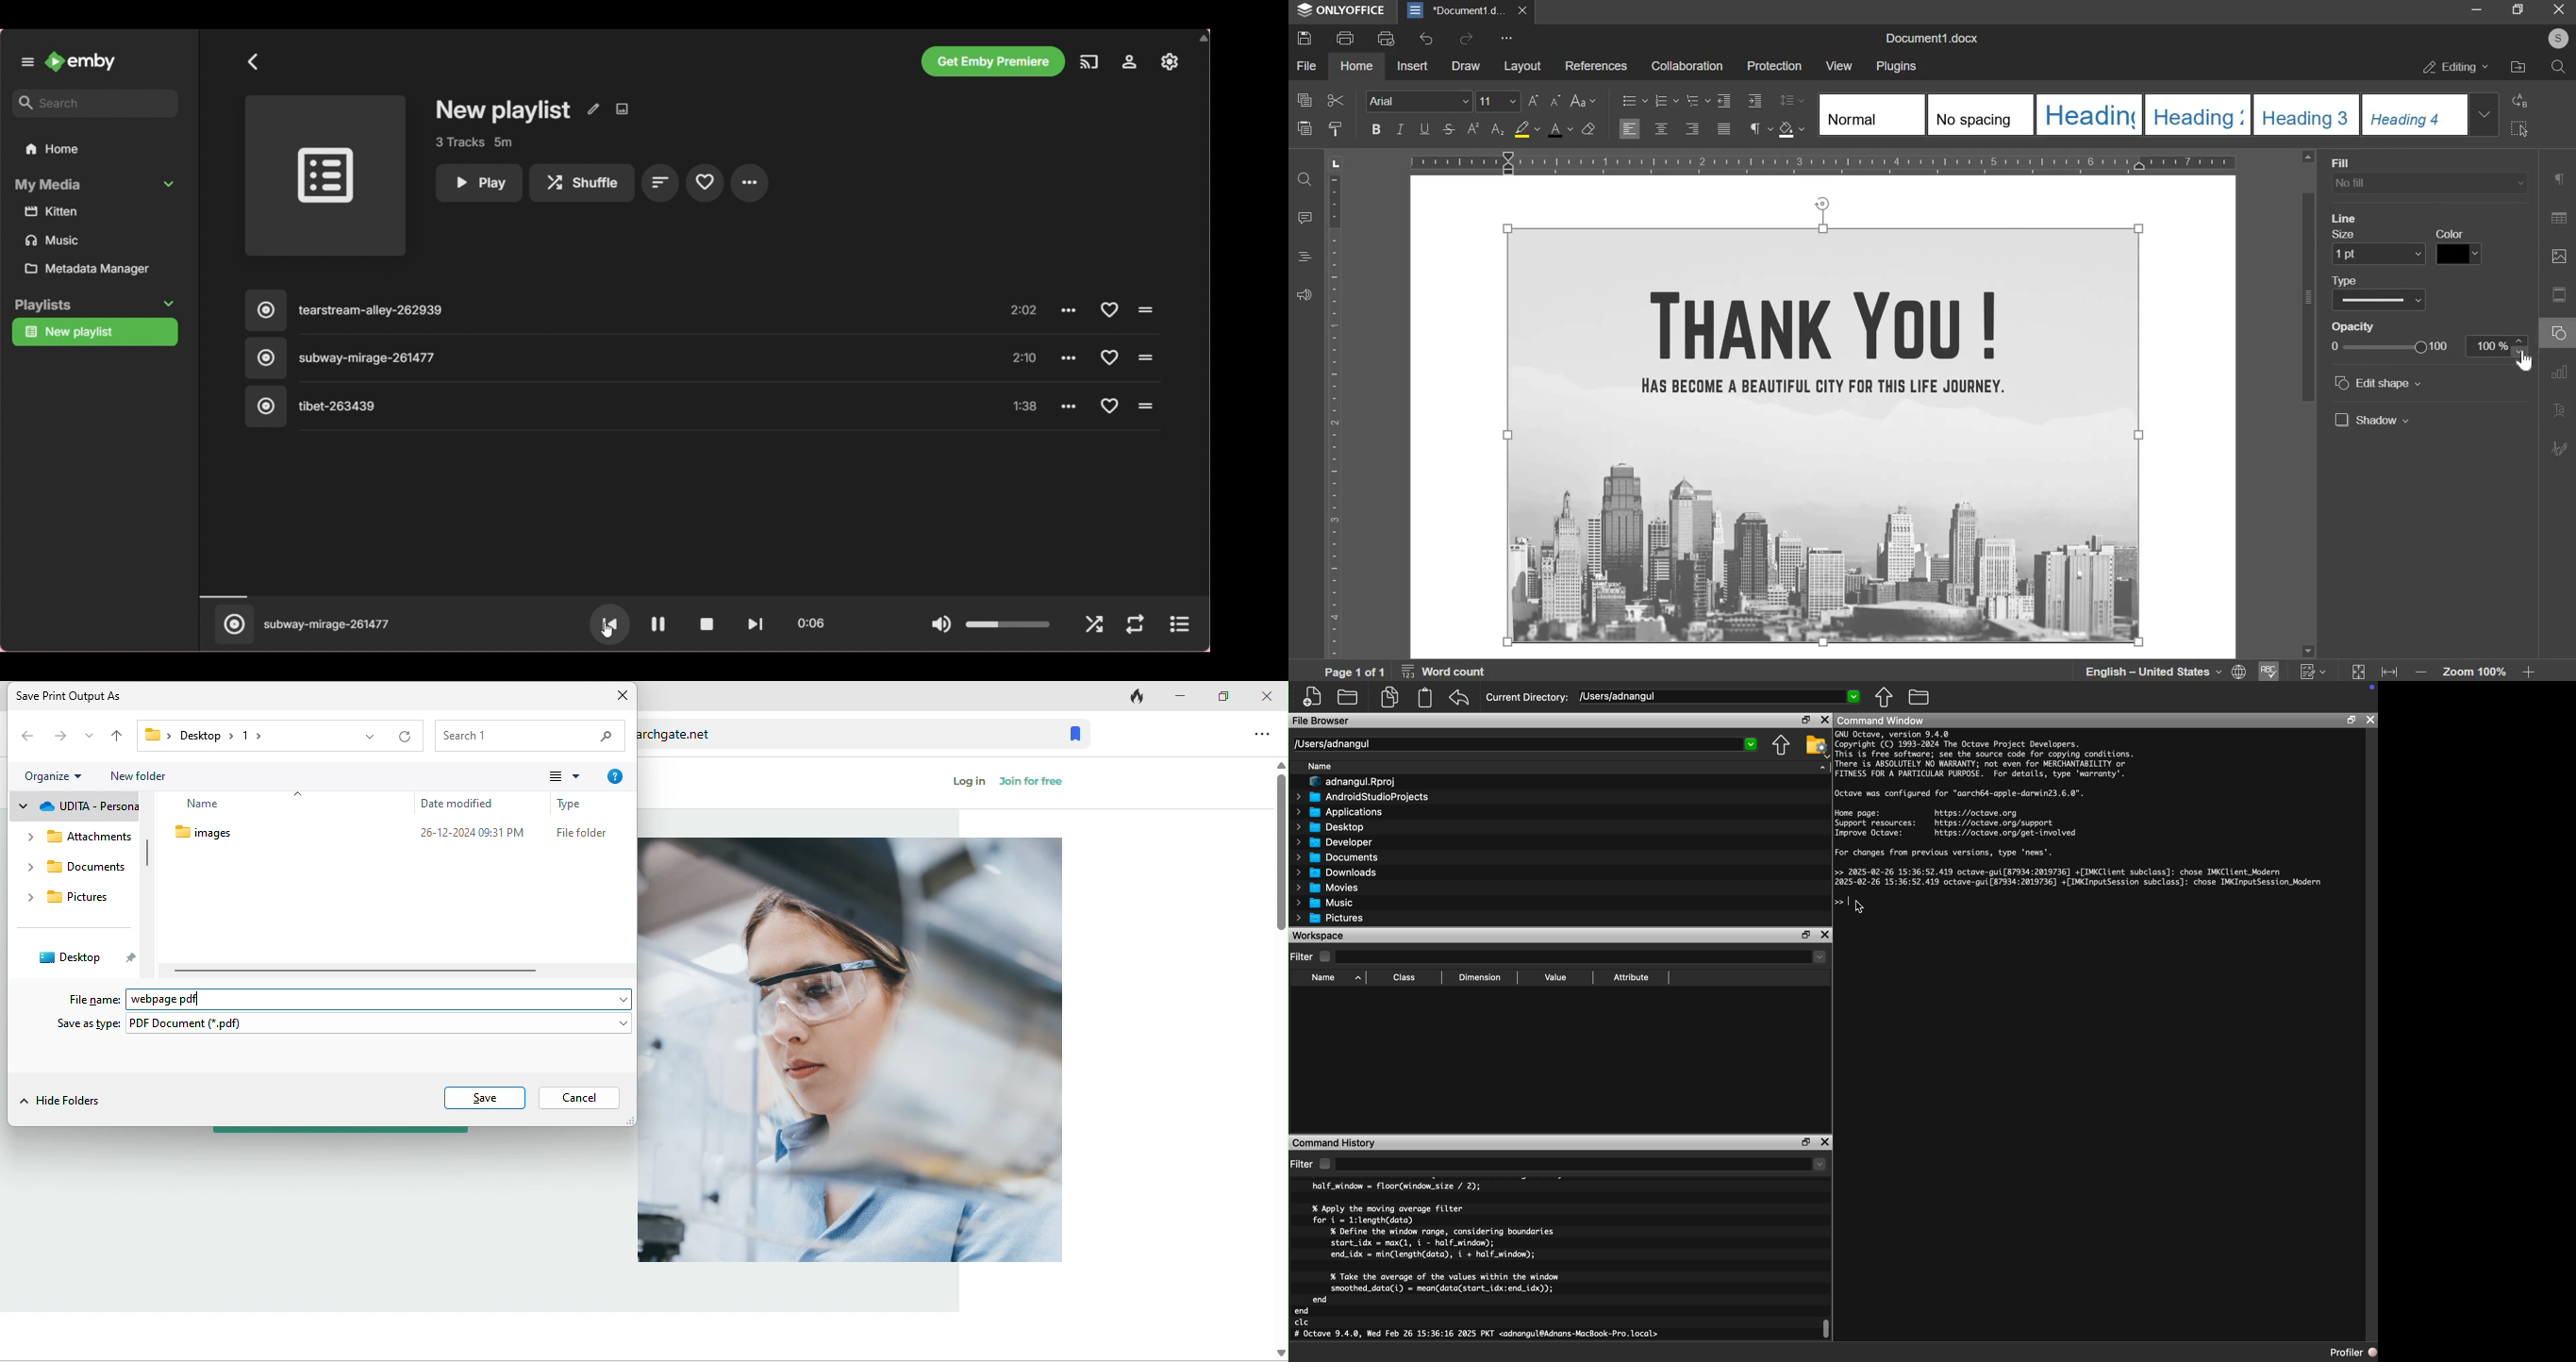  I want to click on align left, so click(1629, 128).